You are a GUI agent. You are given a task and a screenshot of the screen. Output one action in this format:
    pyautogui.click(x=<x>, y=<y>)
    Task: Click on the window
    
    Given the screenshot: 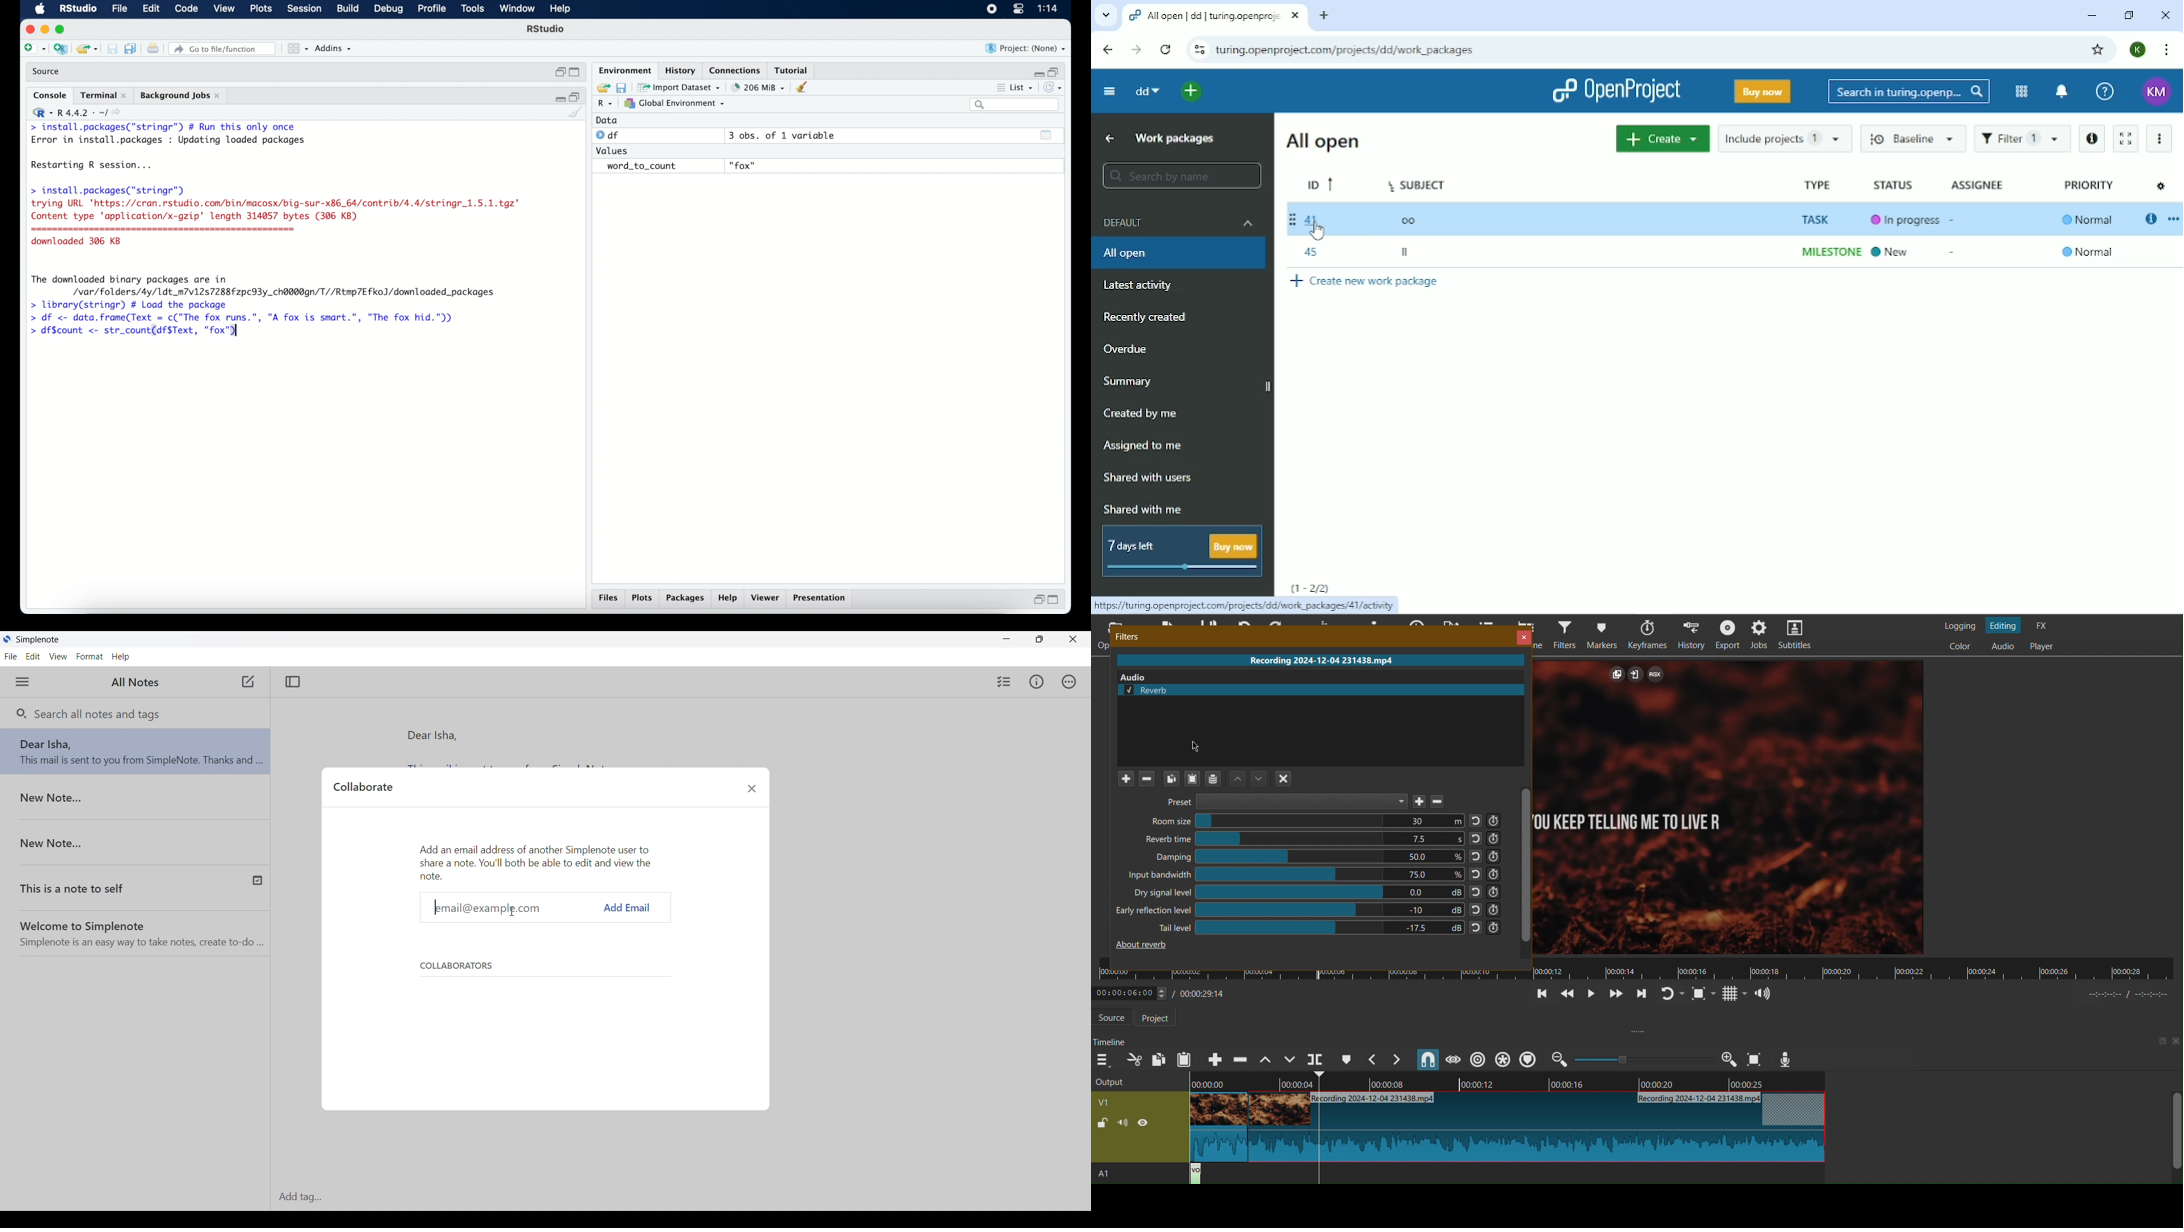 What is the action you would take?
    pyautogui.click(x=517, y=9)
    